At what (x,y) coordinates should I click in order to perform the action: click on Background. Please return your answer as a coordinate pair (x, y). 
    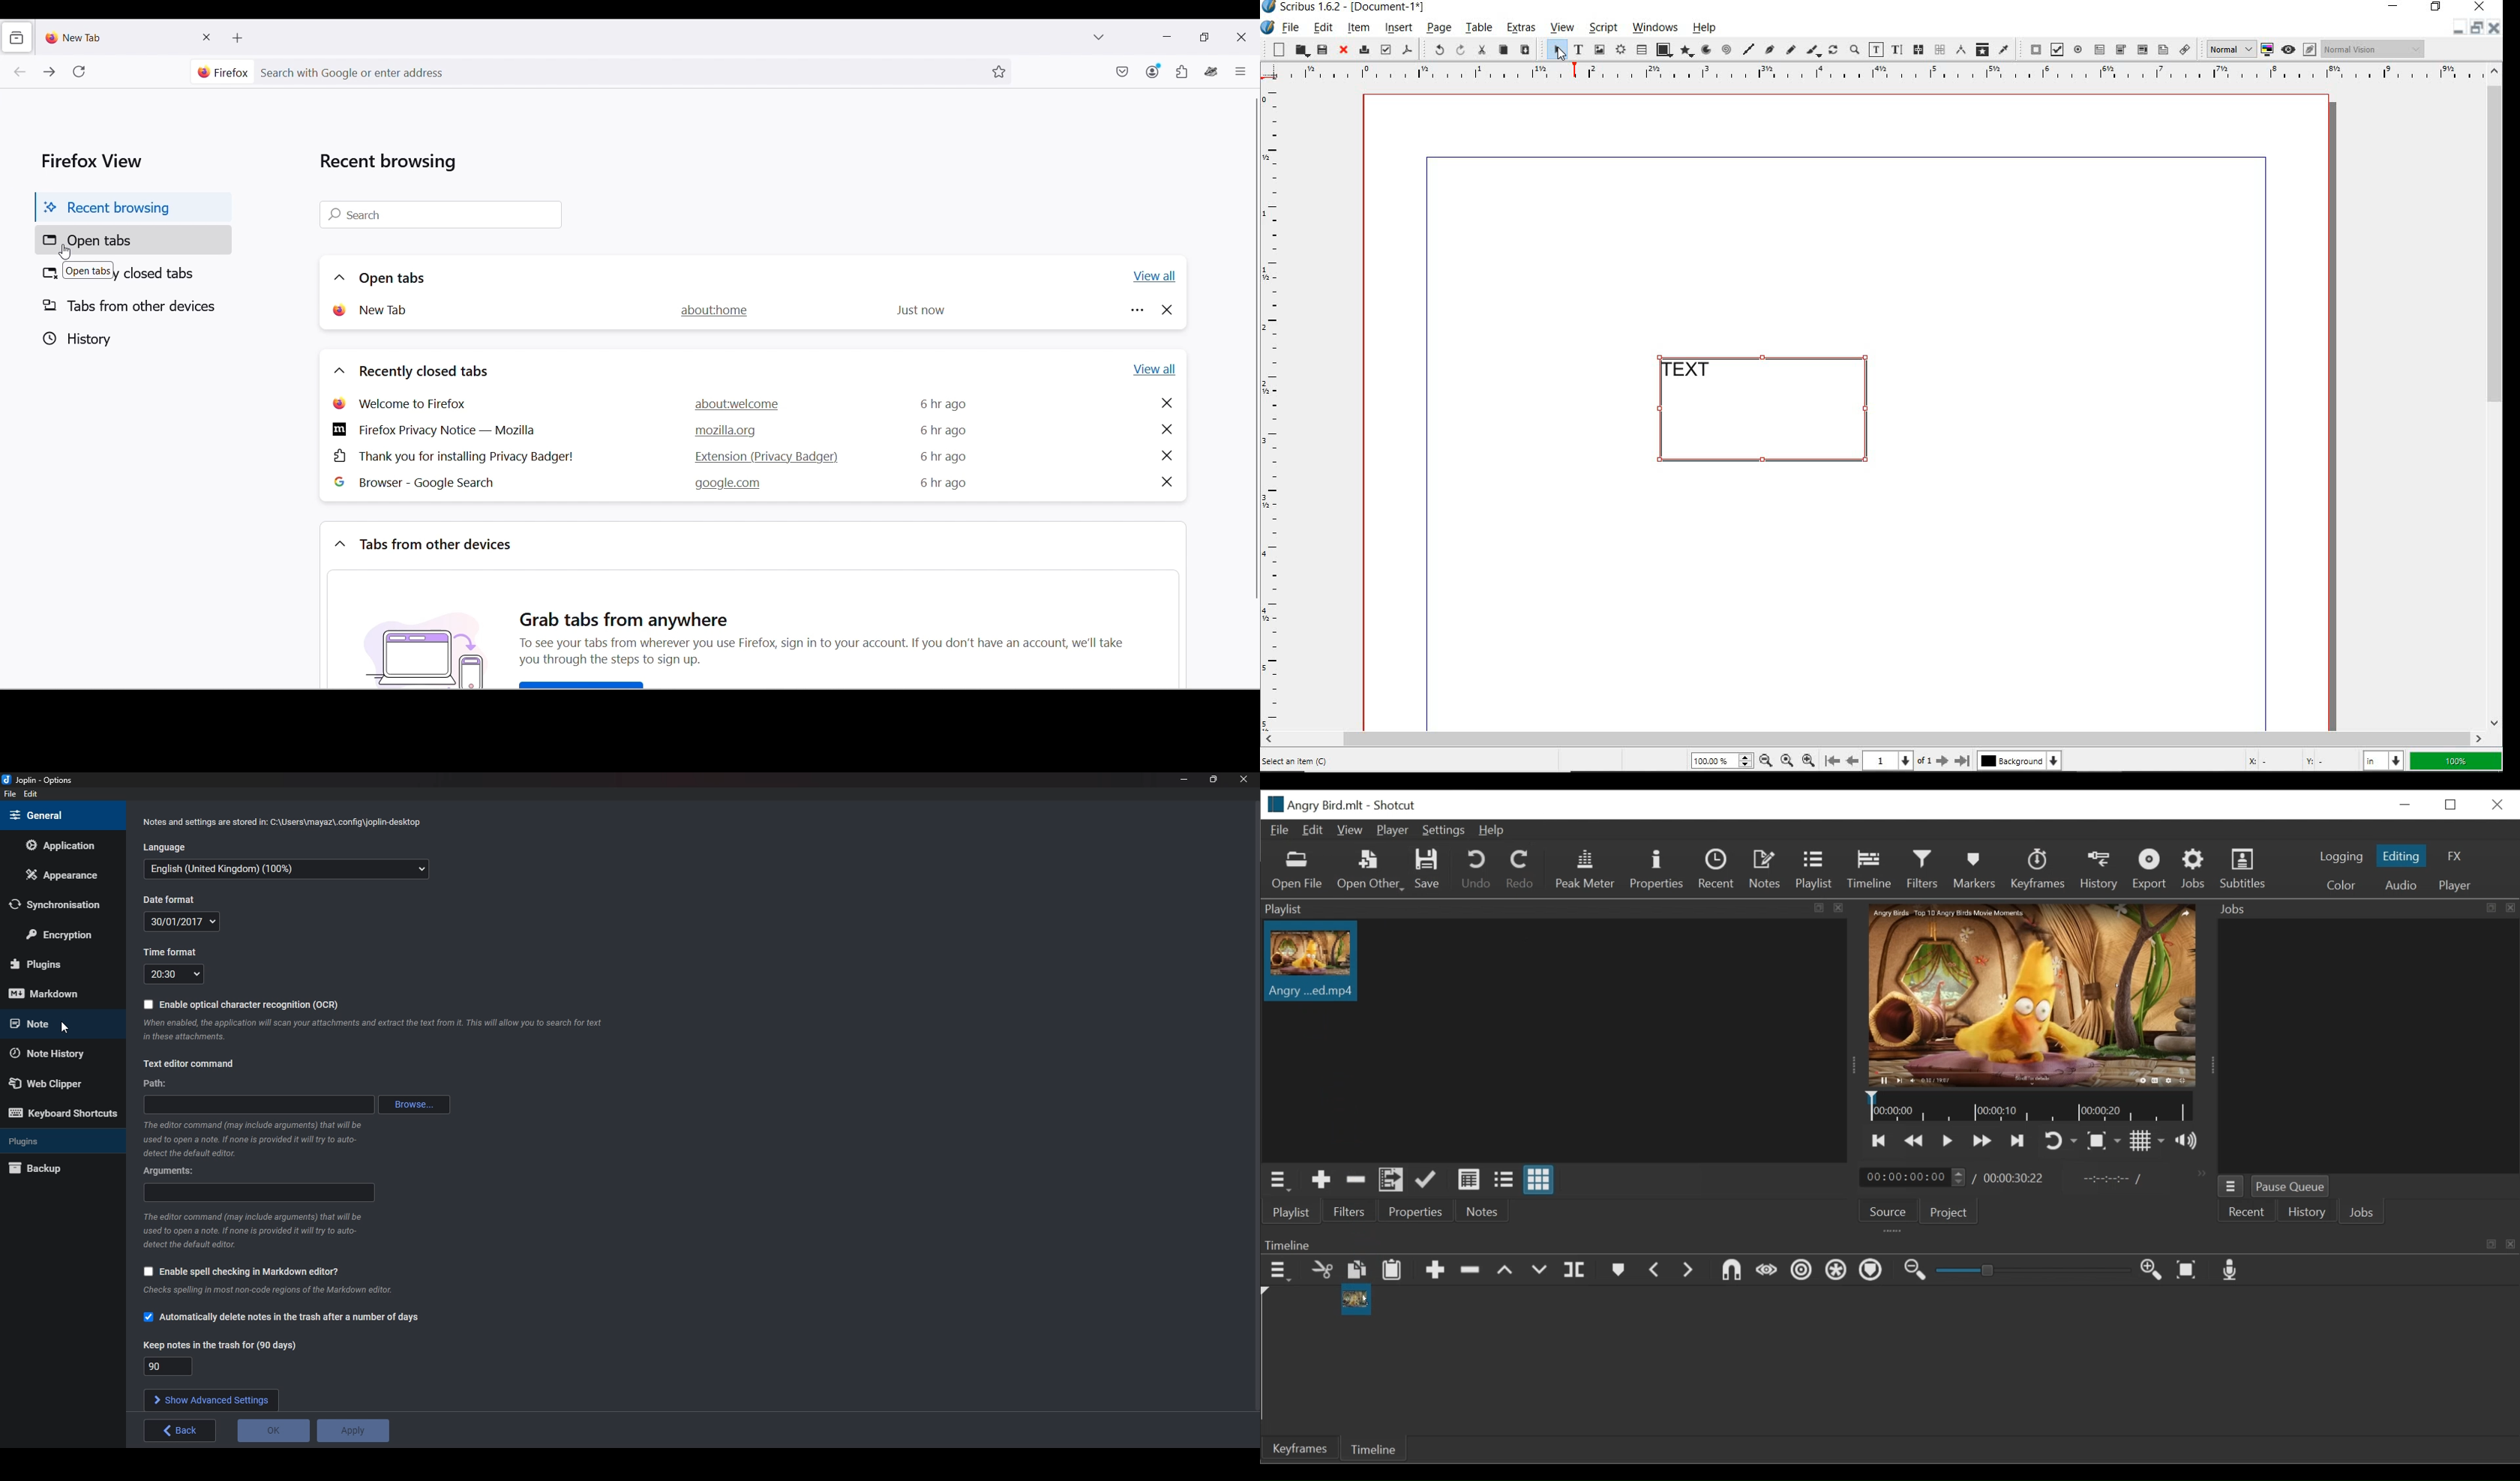
    Looking at the image, I should click on (2019, 762).